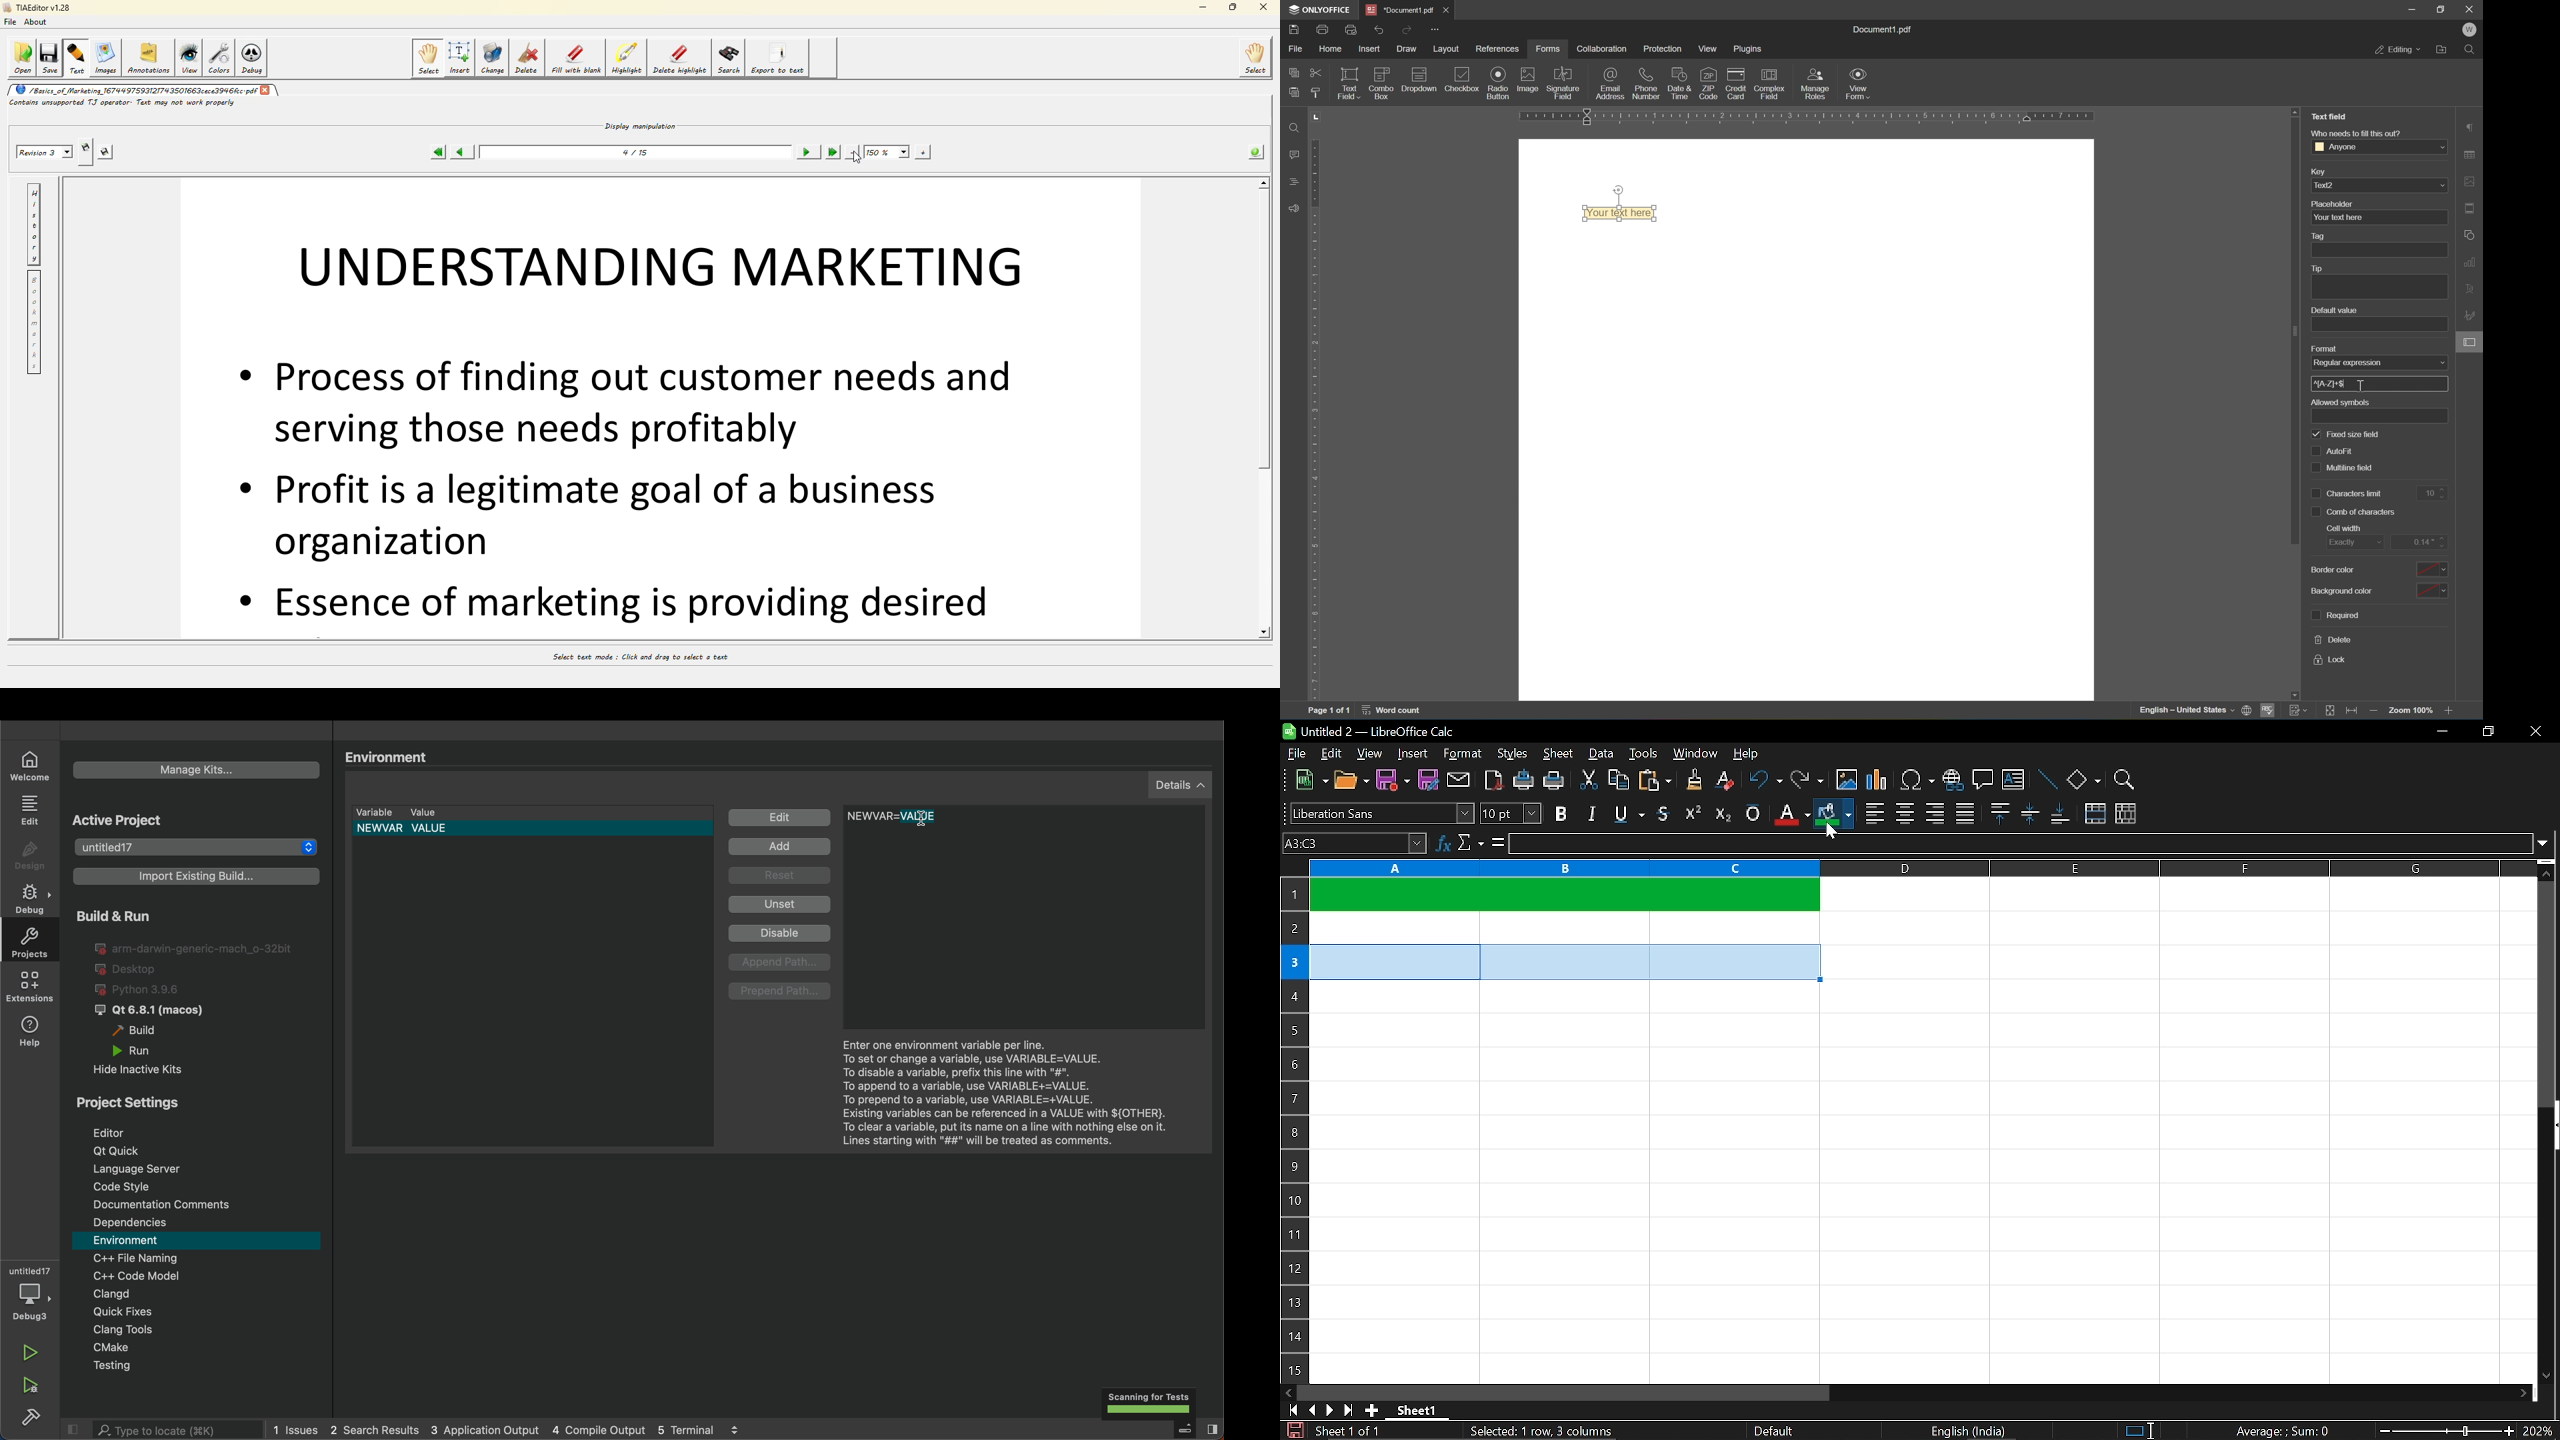 The width and height of the screenshot is (2576, 1456). Describe the element at coordinates (1351, 782) in the screenshot. I see `open` at that location.